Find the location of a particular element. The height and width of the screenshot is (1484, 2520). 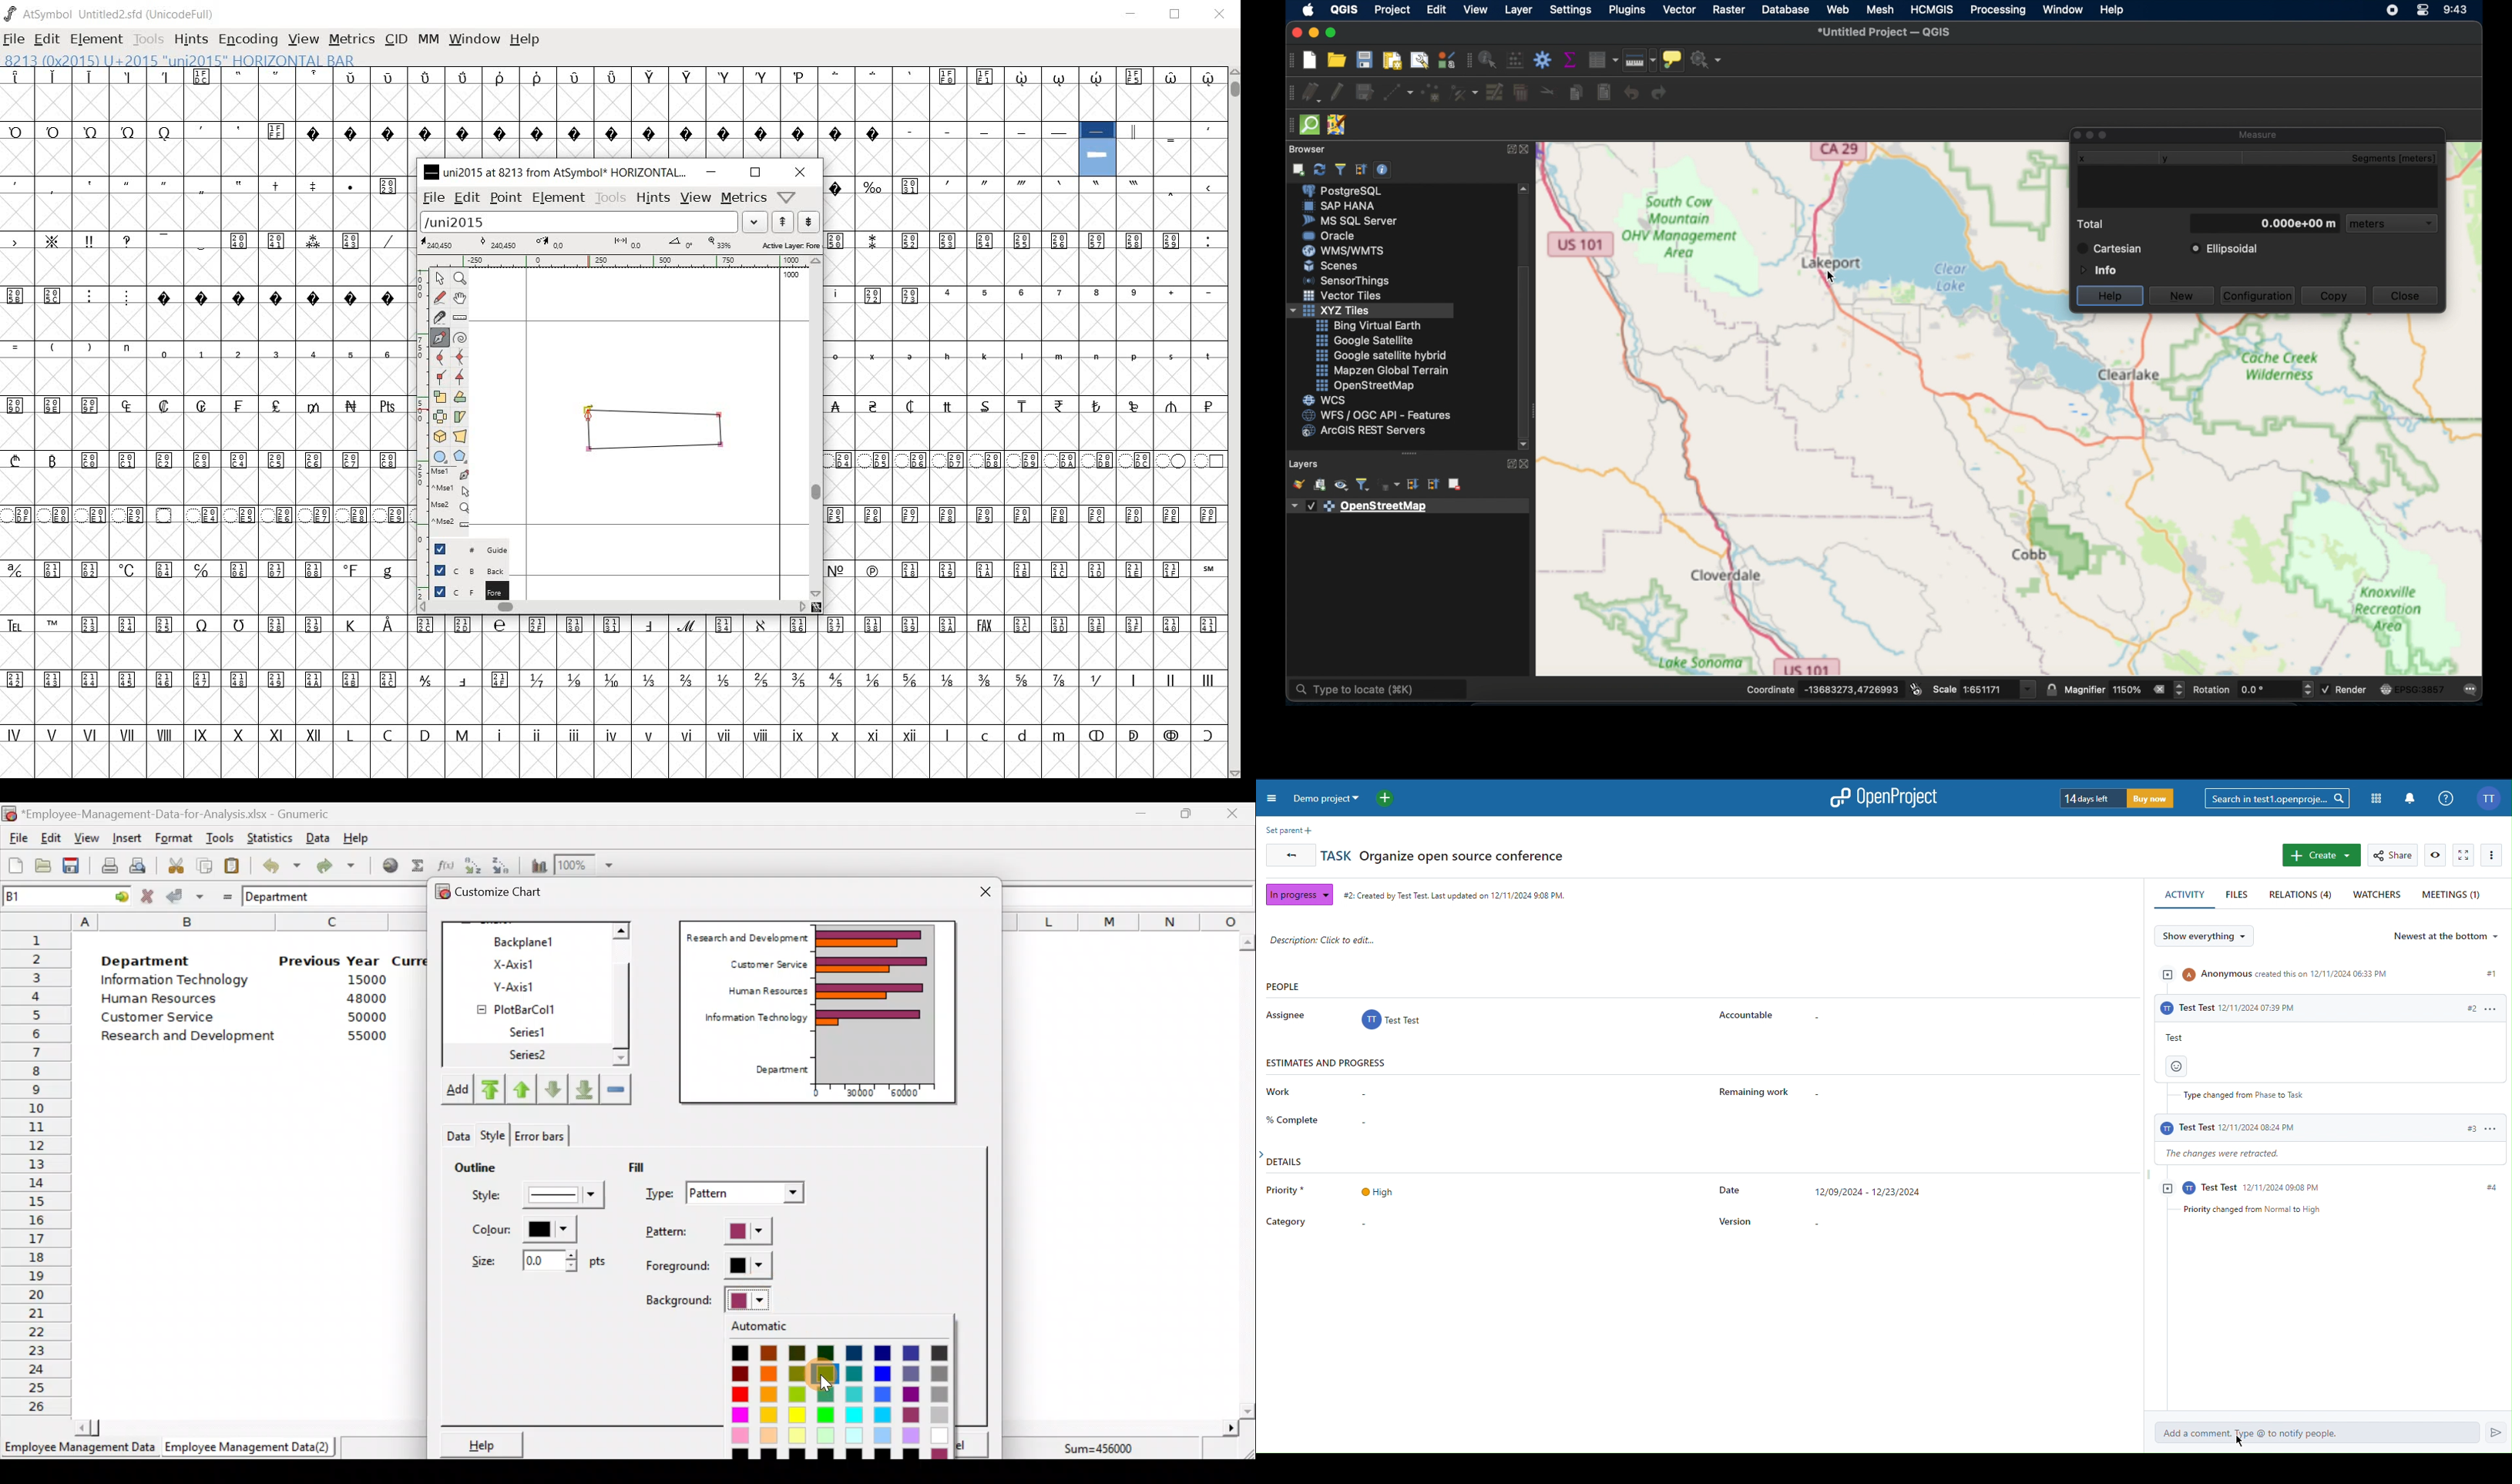

Backplane1 is located at coordinates (529, 940).